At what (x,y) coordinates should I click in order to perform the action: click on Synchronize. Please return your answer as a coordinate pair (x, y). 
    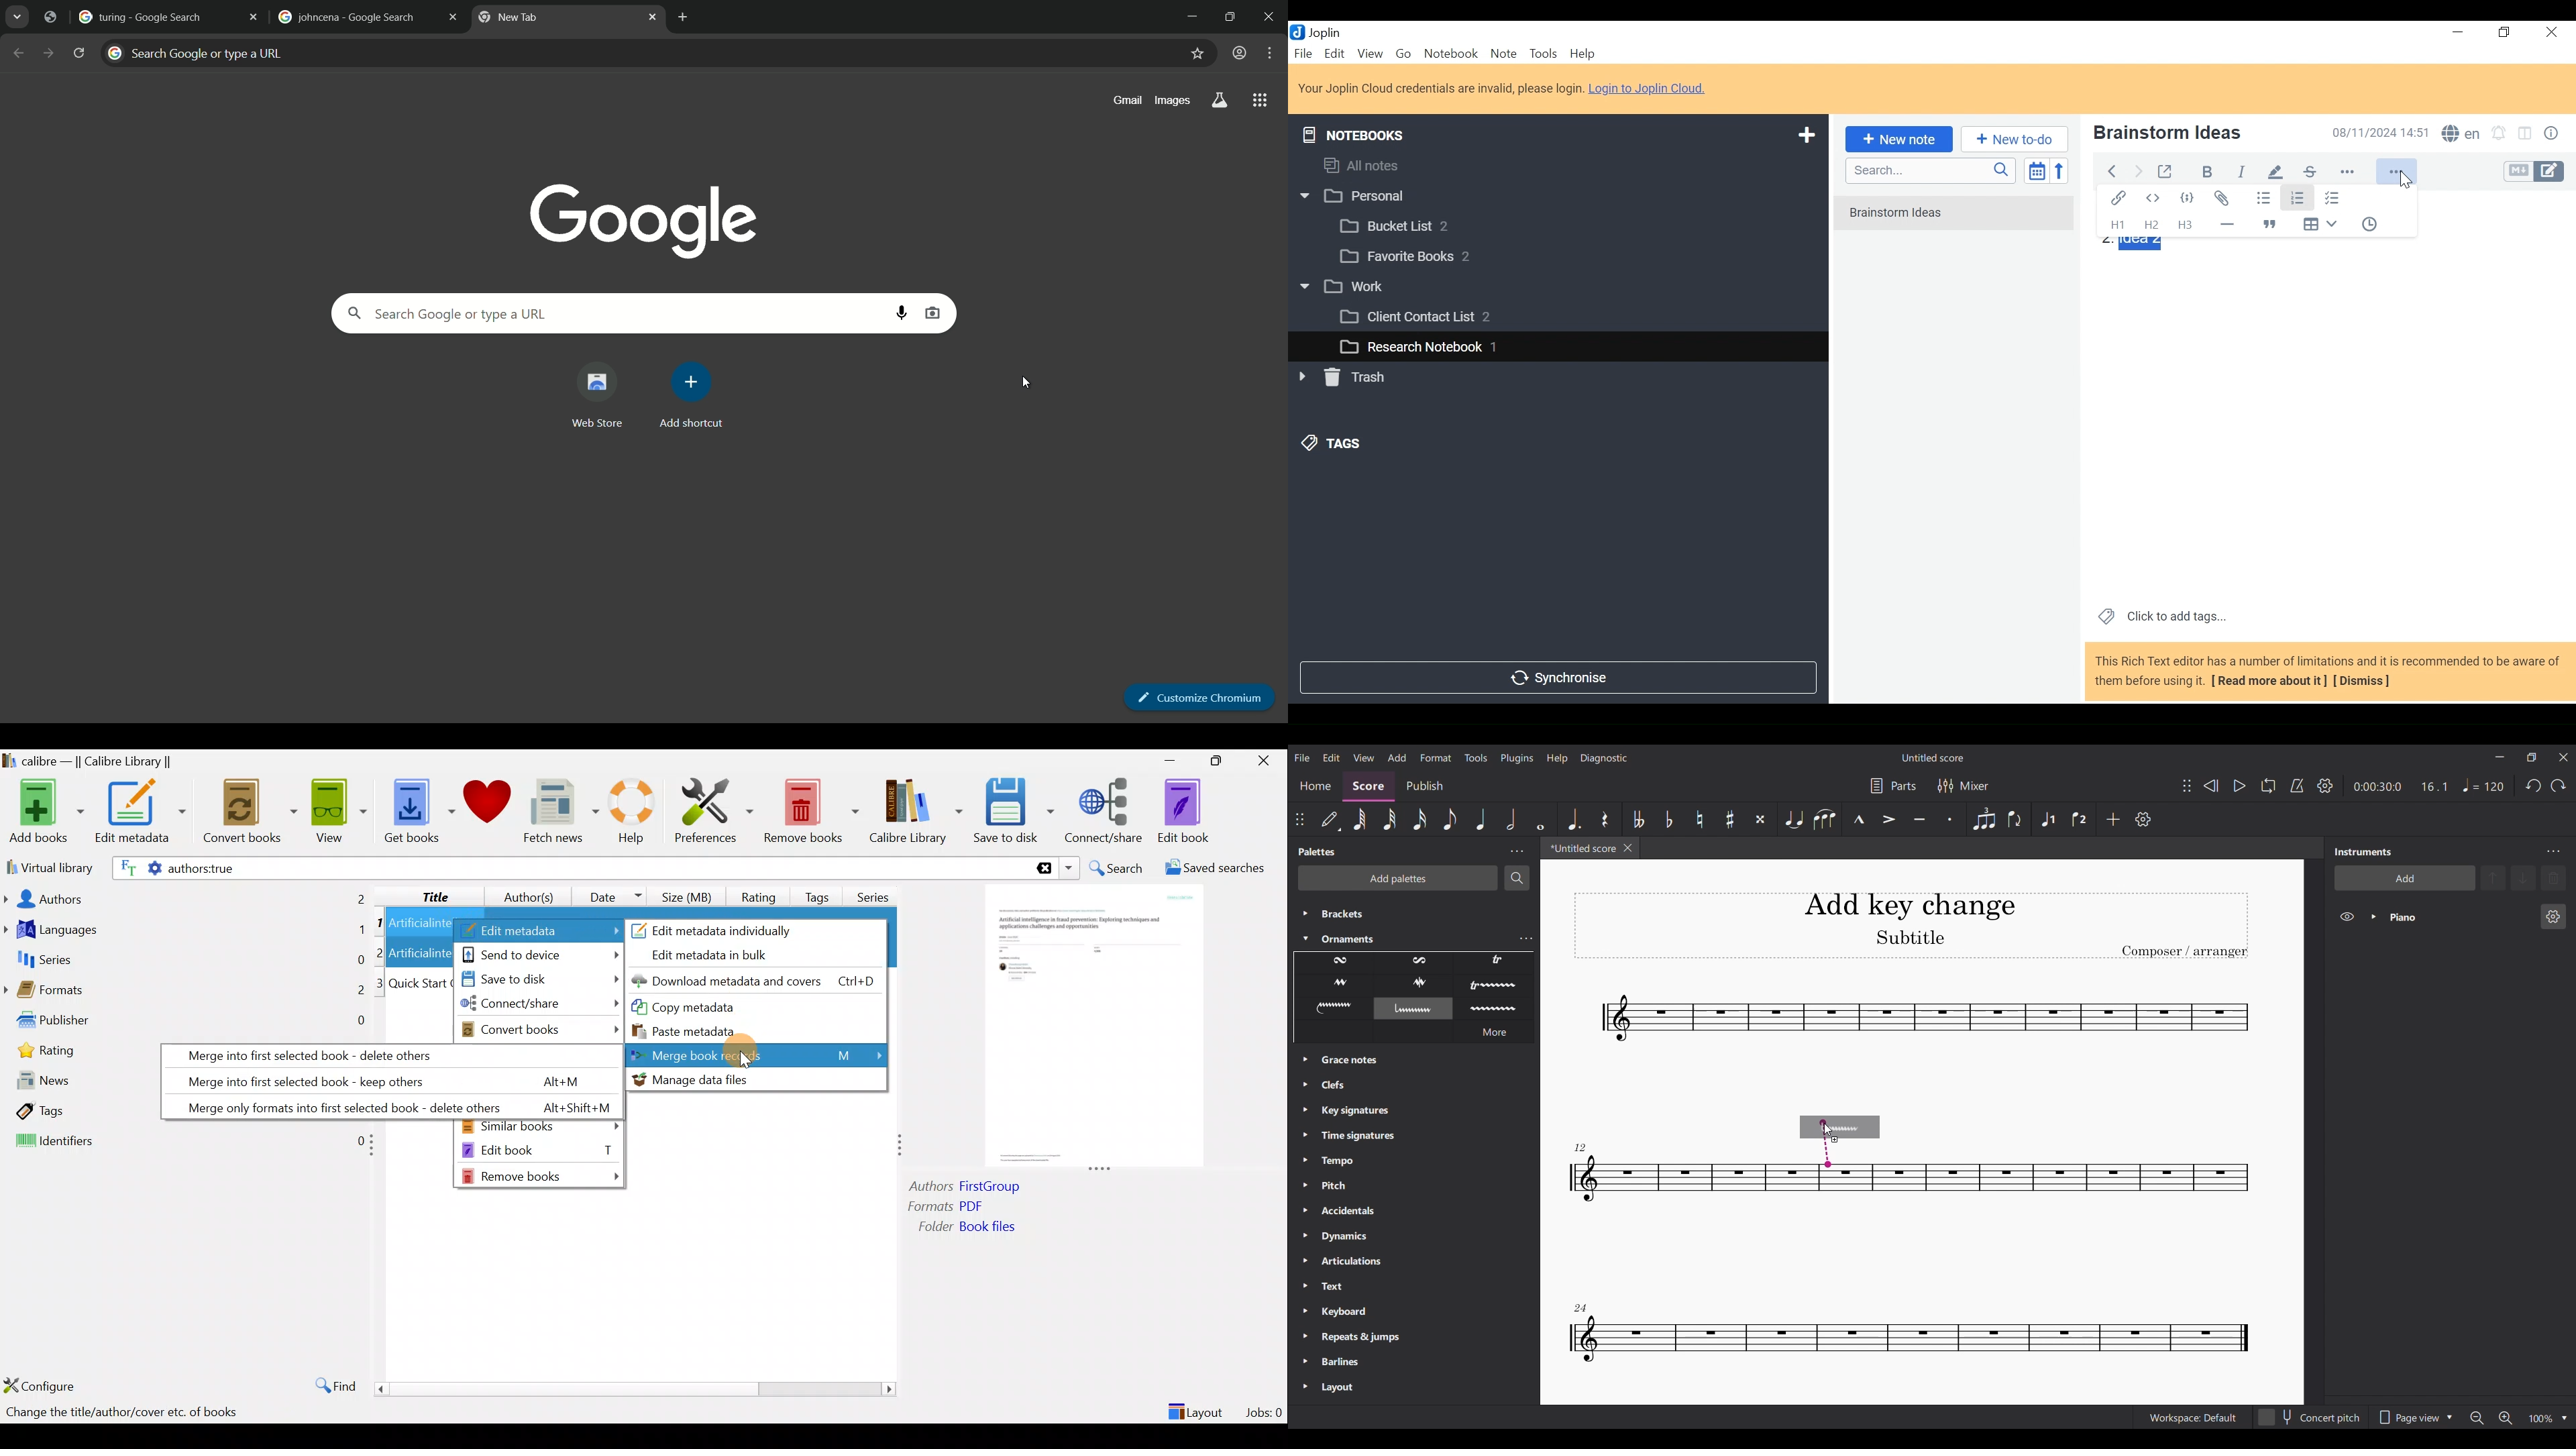
    Looking at the image, I should click on (1557, 676).